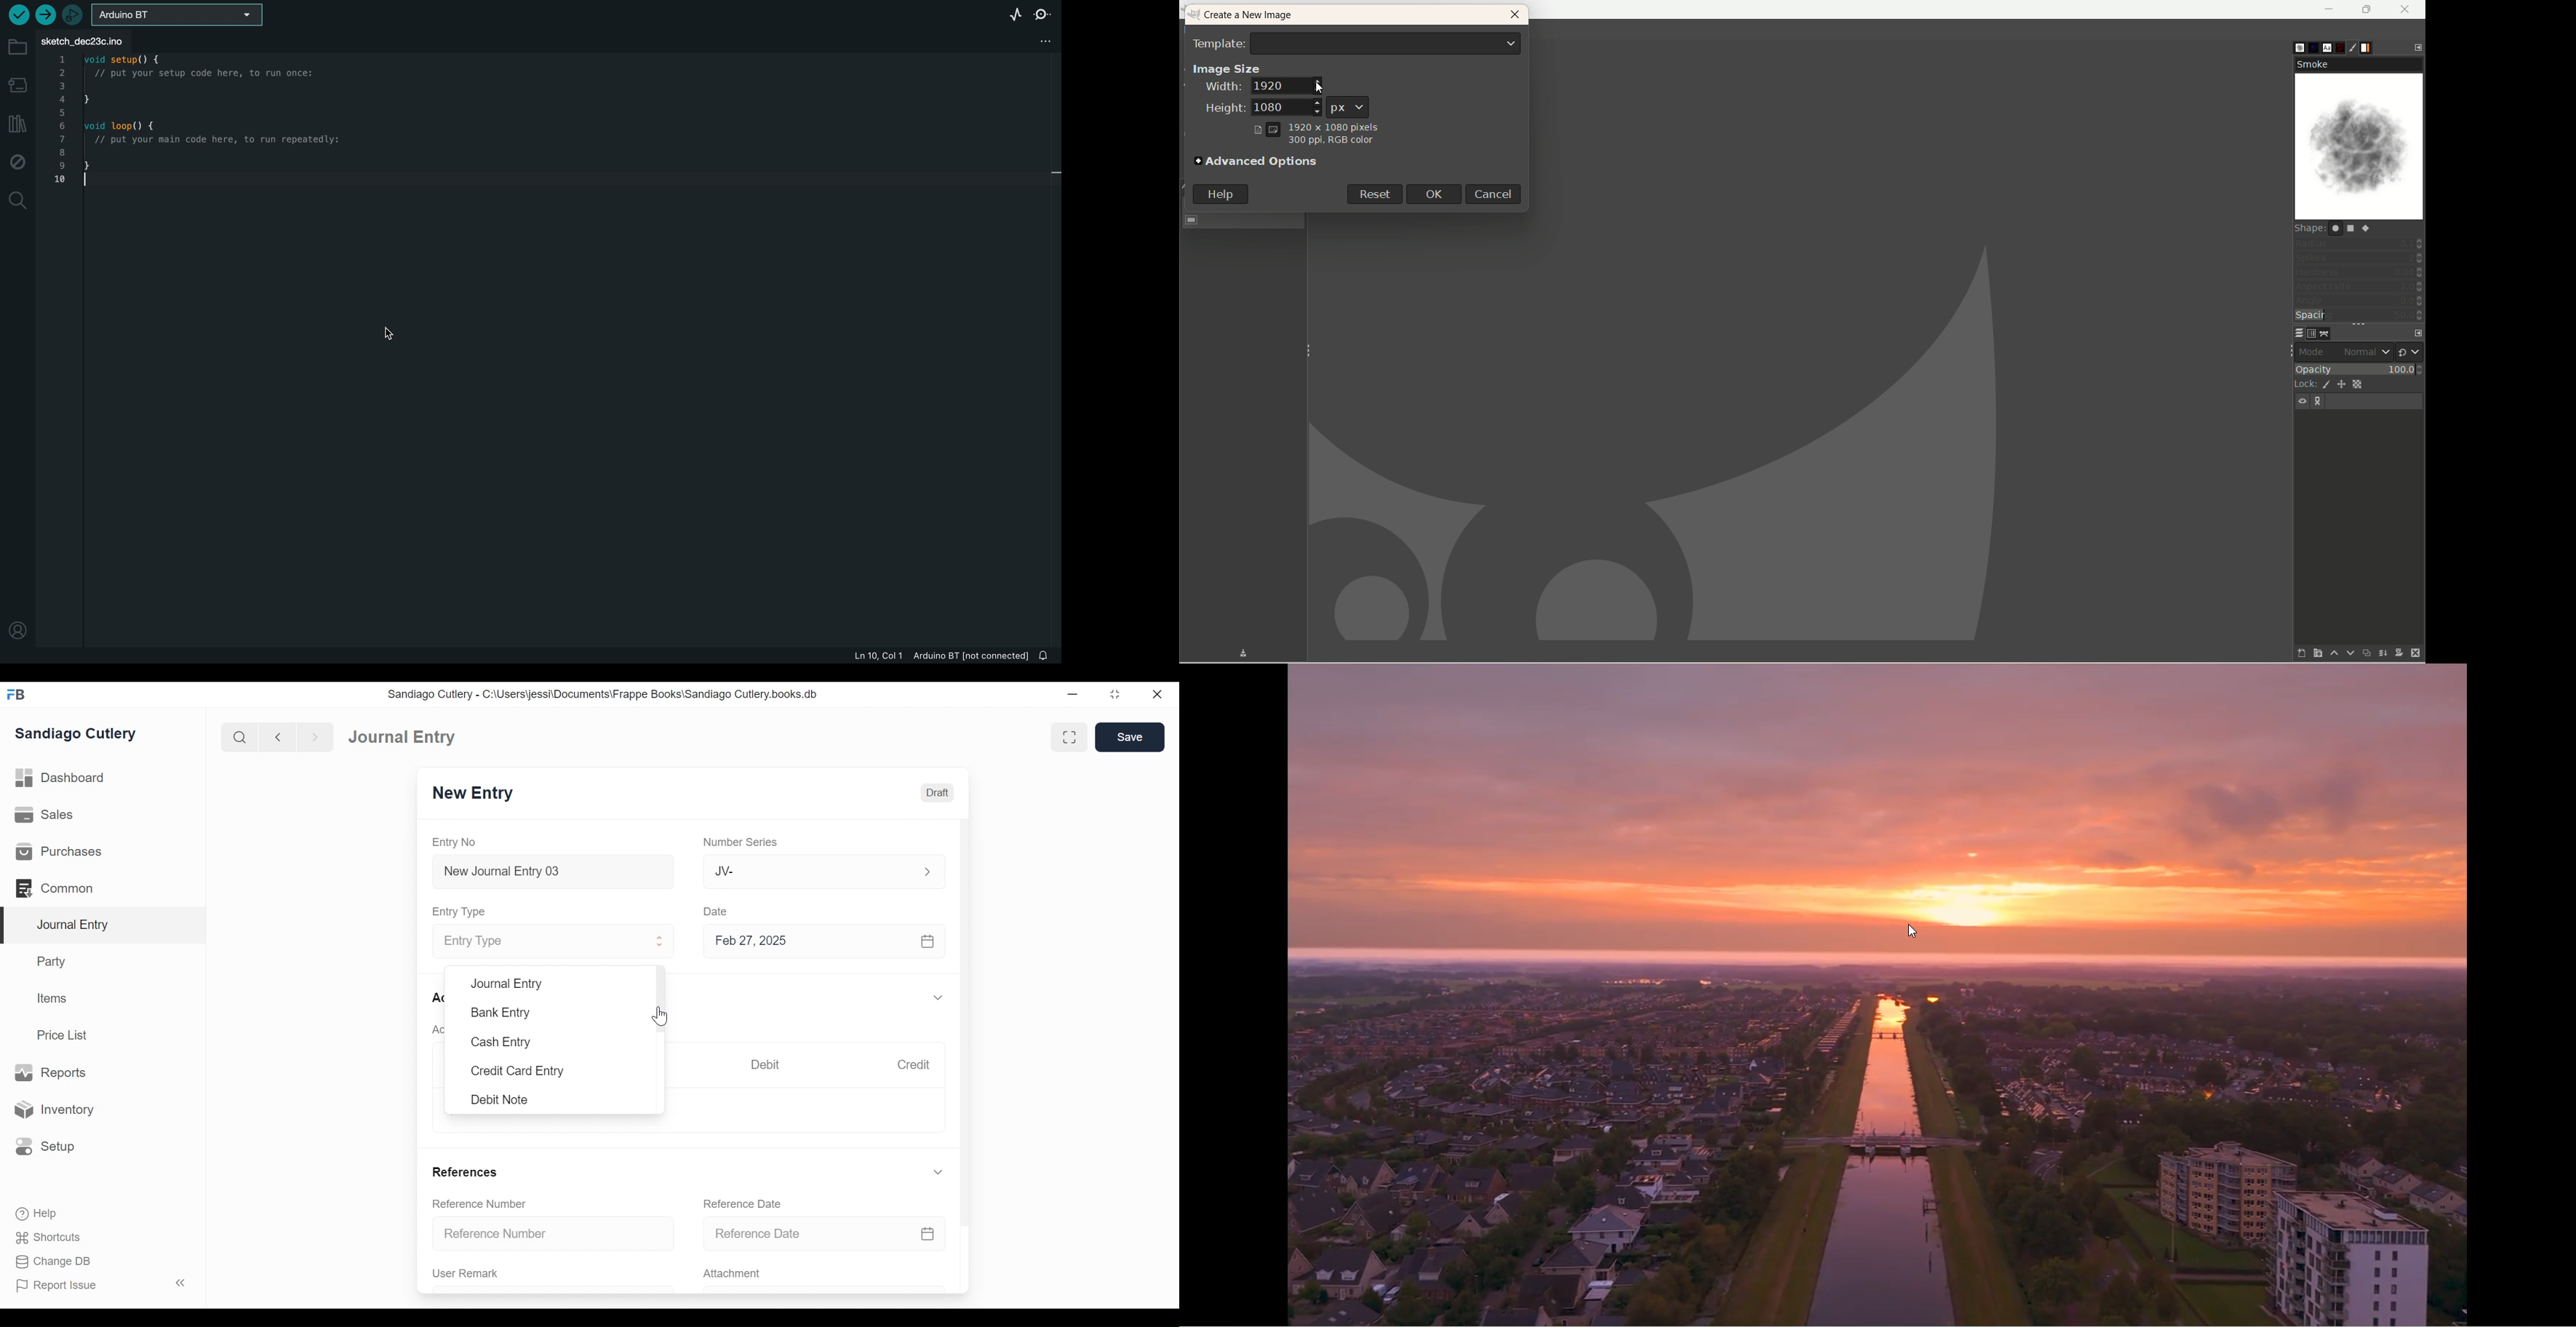  I want to click on Reference Date, so click(745, 1204).